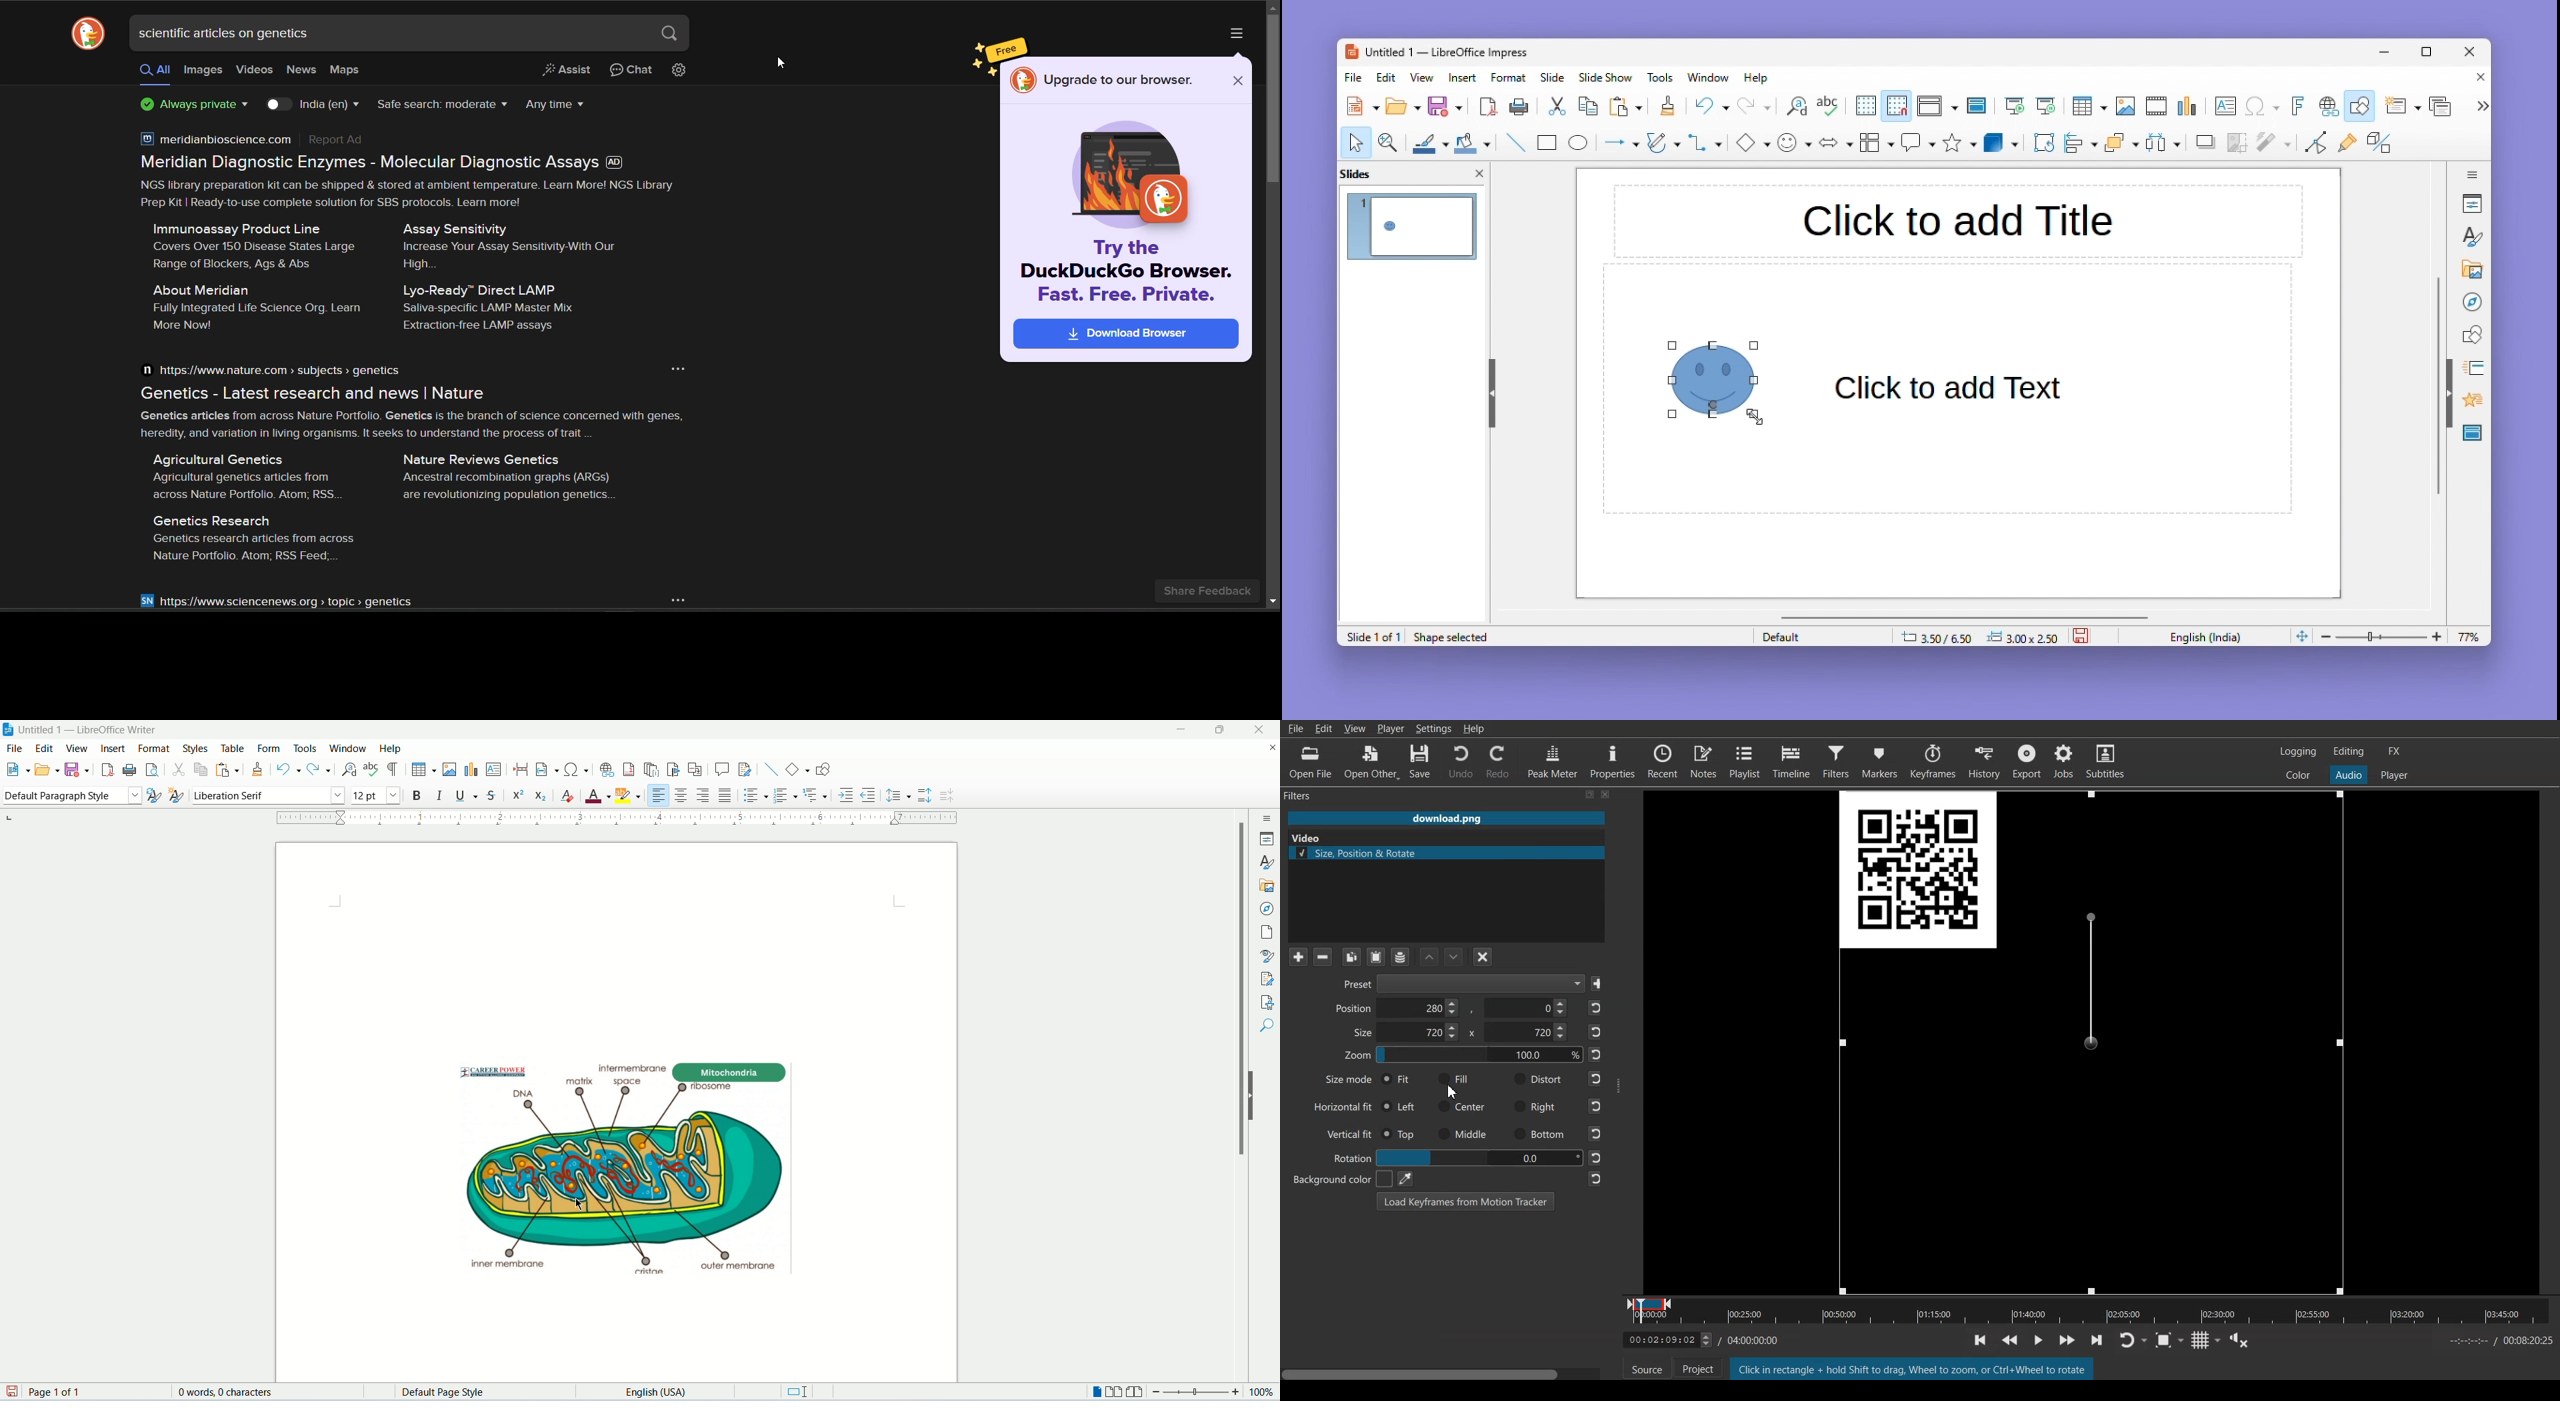 Image resolution: width=2576 pixels, height=1428 pixels. Describe the element at coordinates (607, 769) in the screenshot. I see `insert hyper link` at that location.